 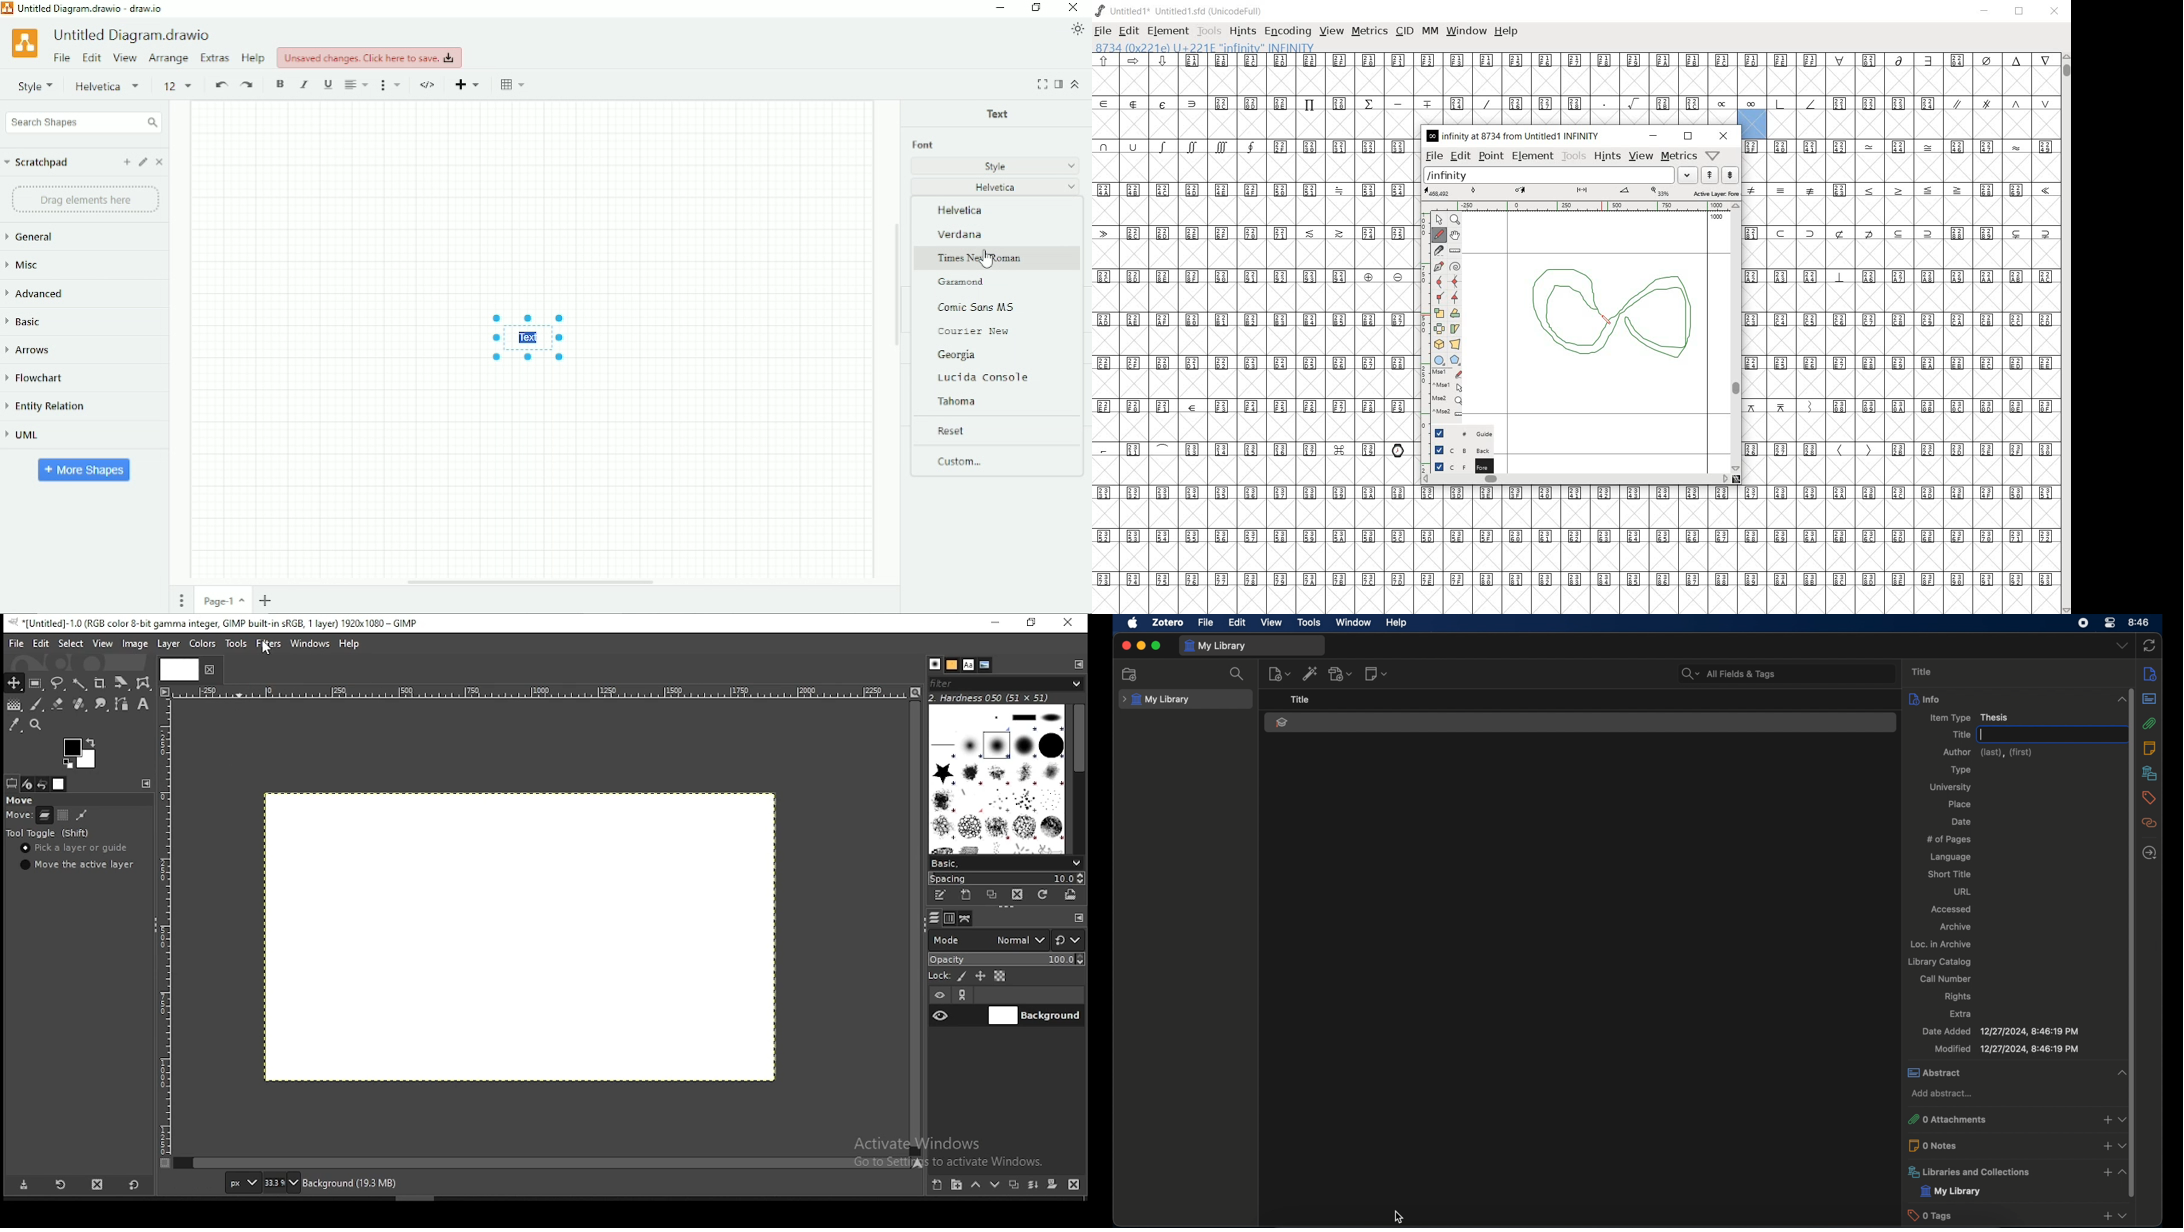 I want to click on background, so click(x=1457, y=450).